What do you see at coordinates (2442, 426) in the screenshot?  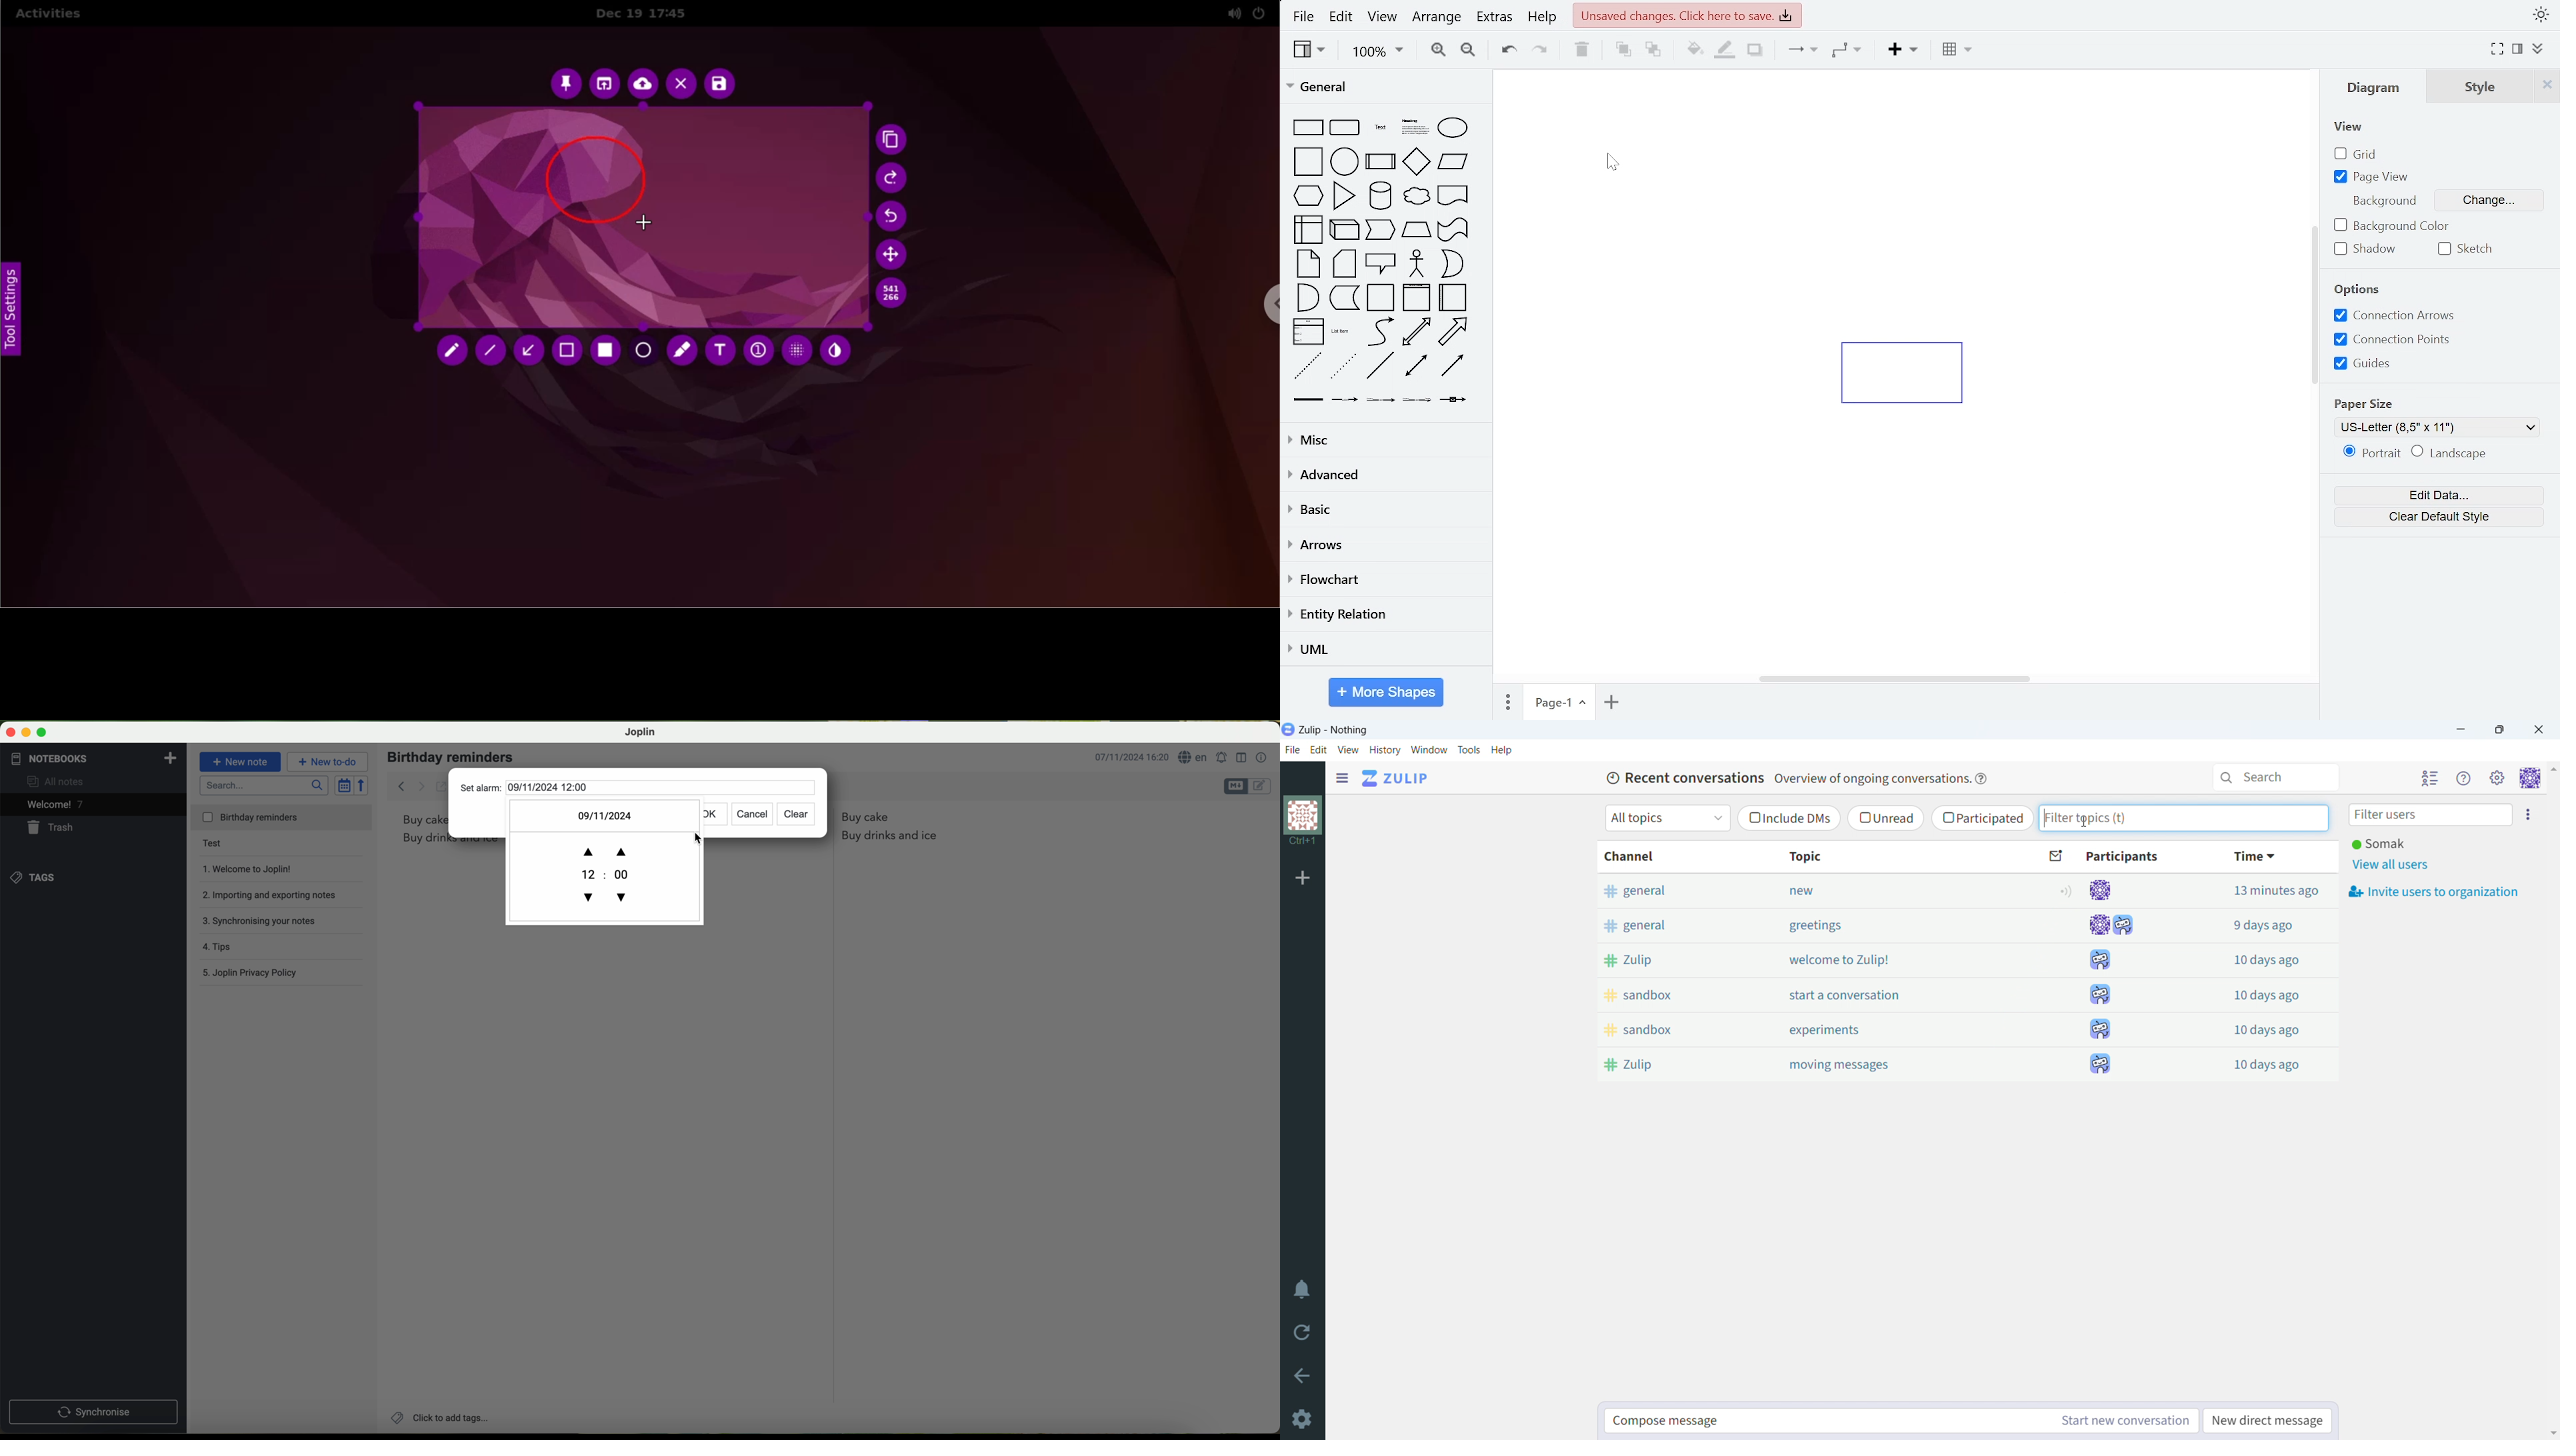 I see `current paper size` at bounding box center [2442, 426].